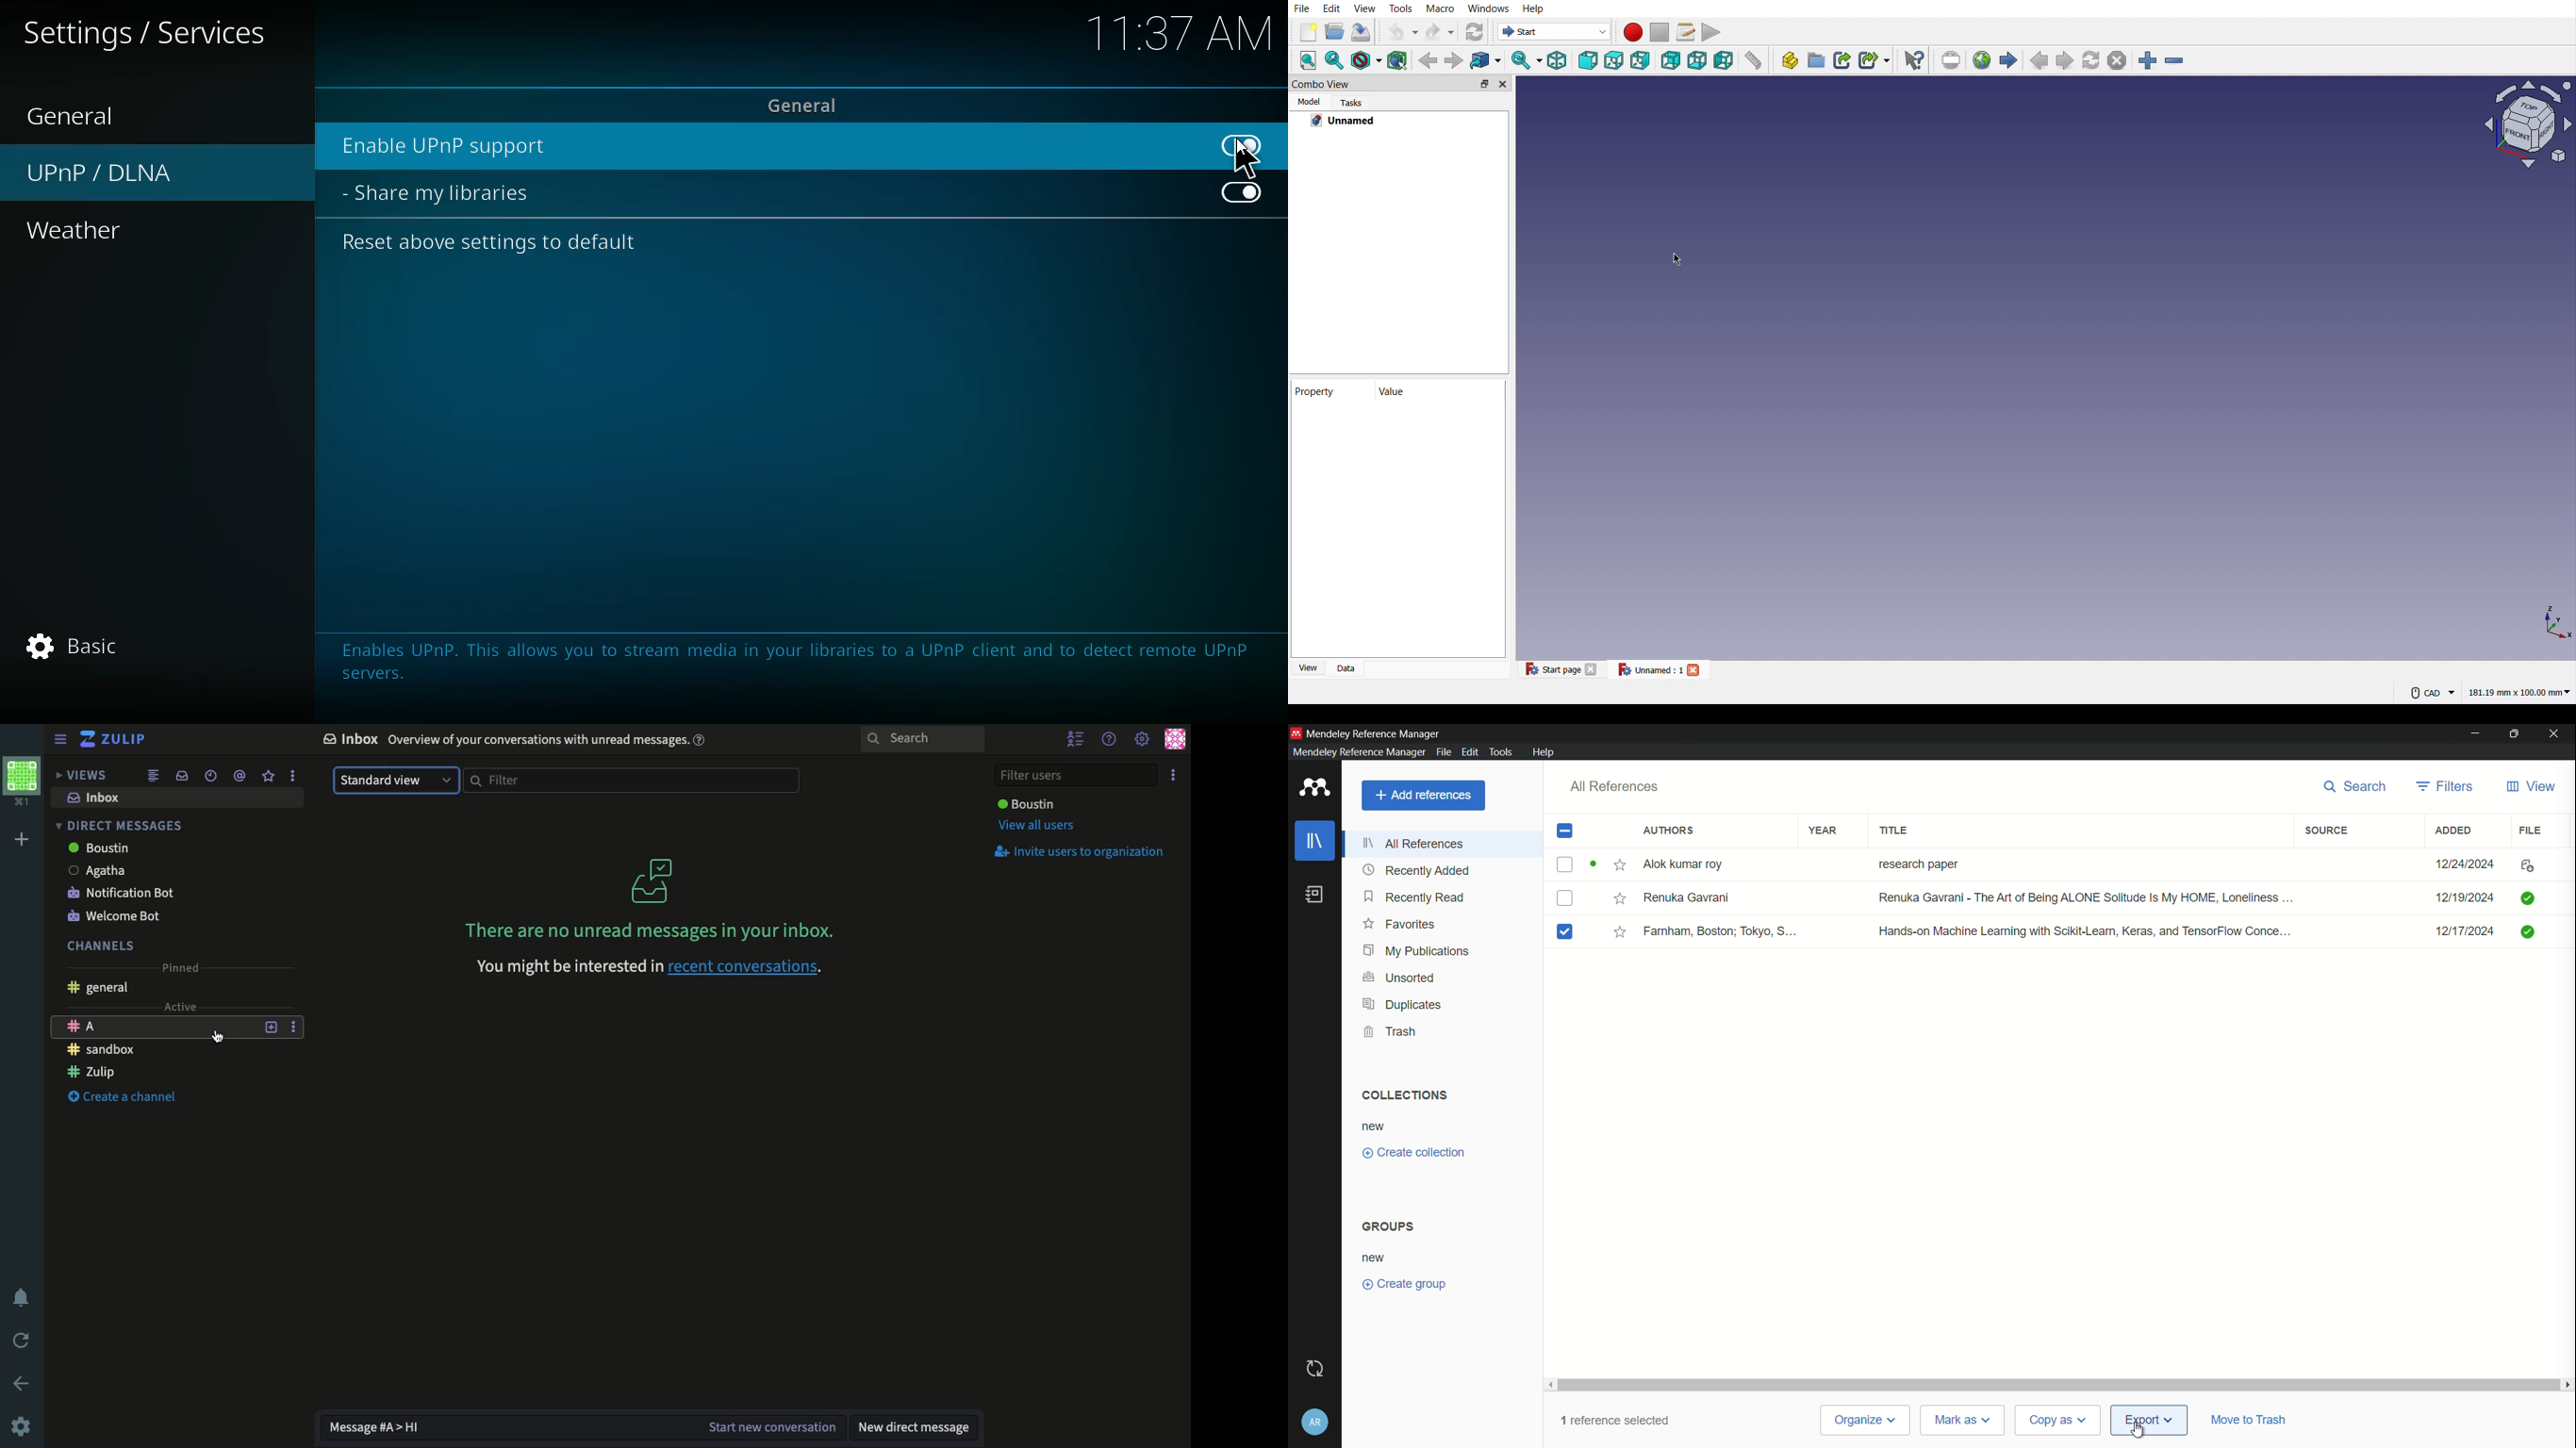 The image size is (2576, 1456). What do you see at coordinates (1564, 932) in the screenshot?
I see `checked checkbox` at bounding box center [1564, 932].